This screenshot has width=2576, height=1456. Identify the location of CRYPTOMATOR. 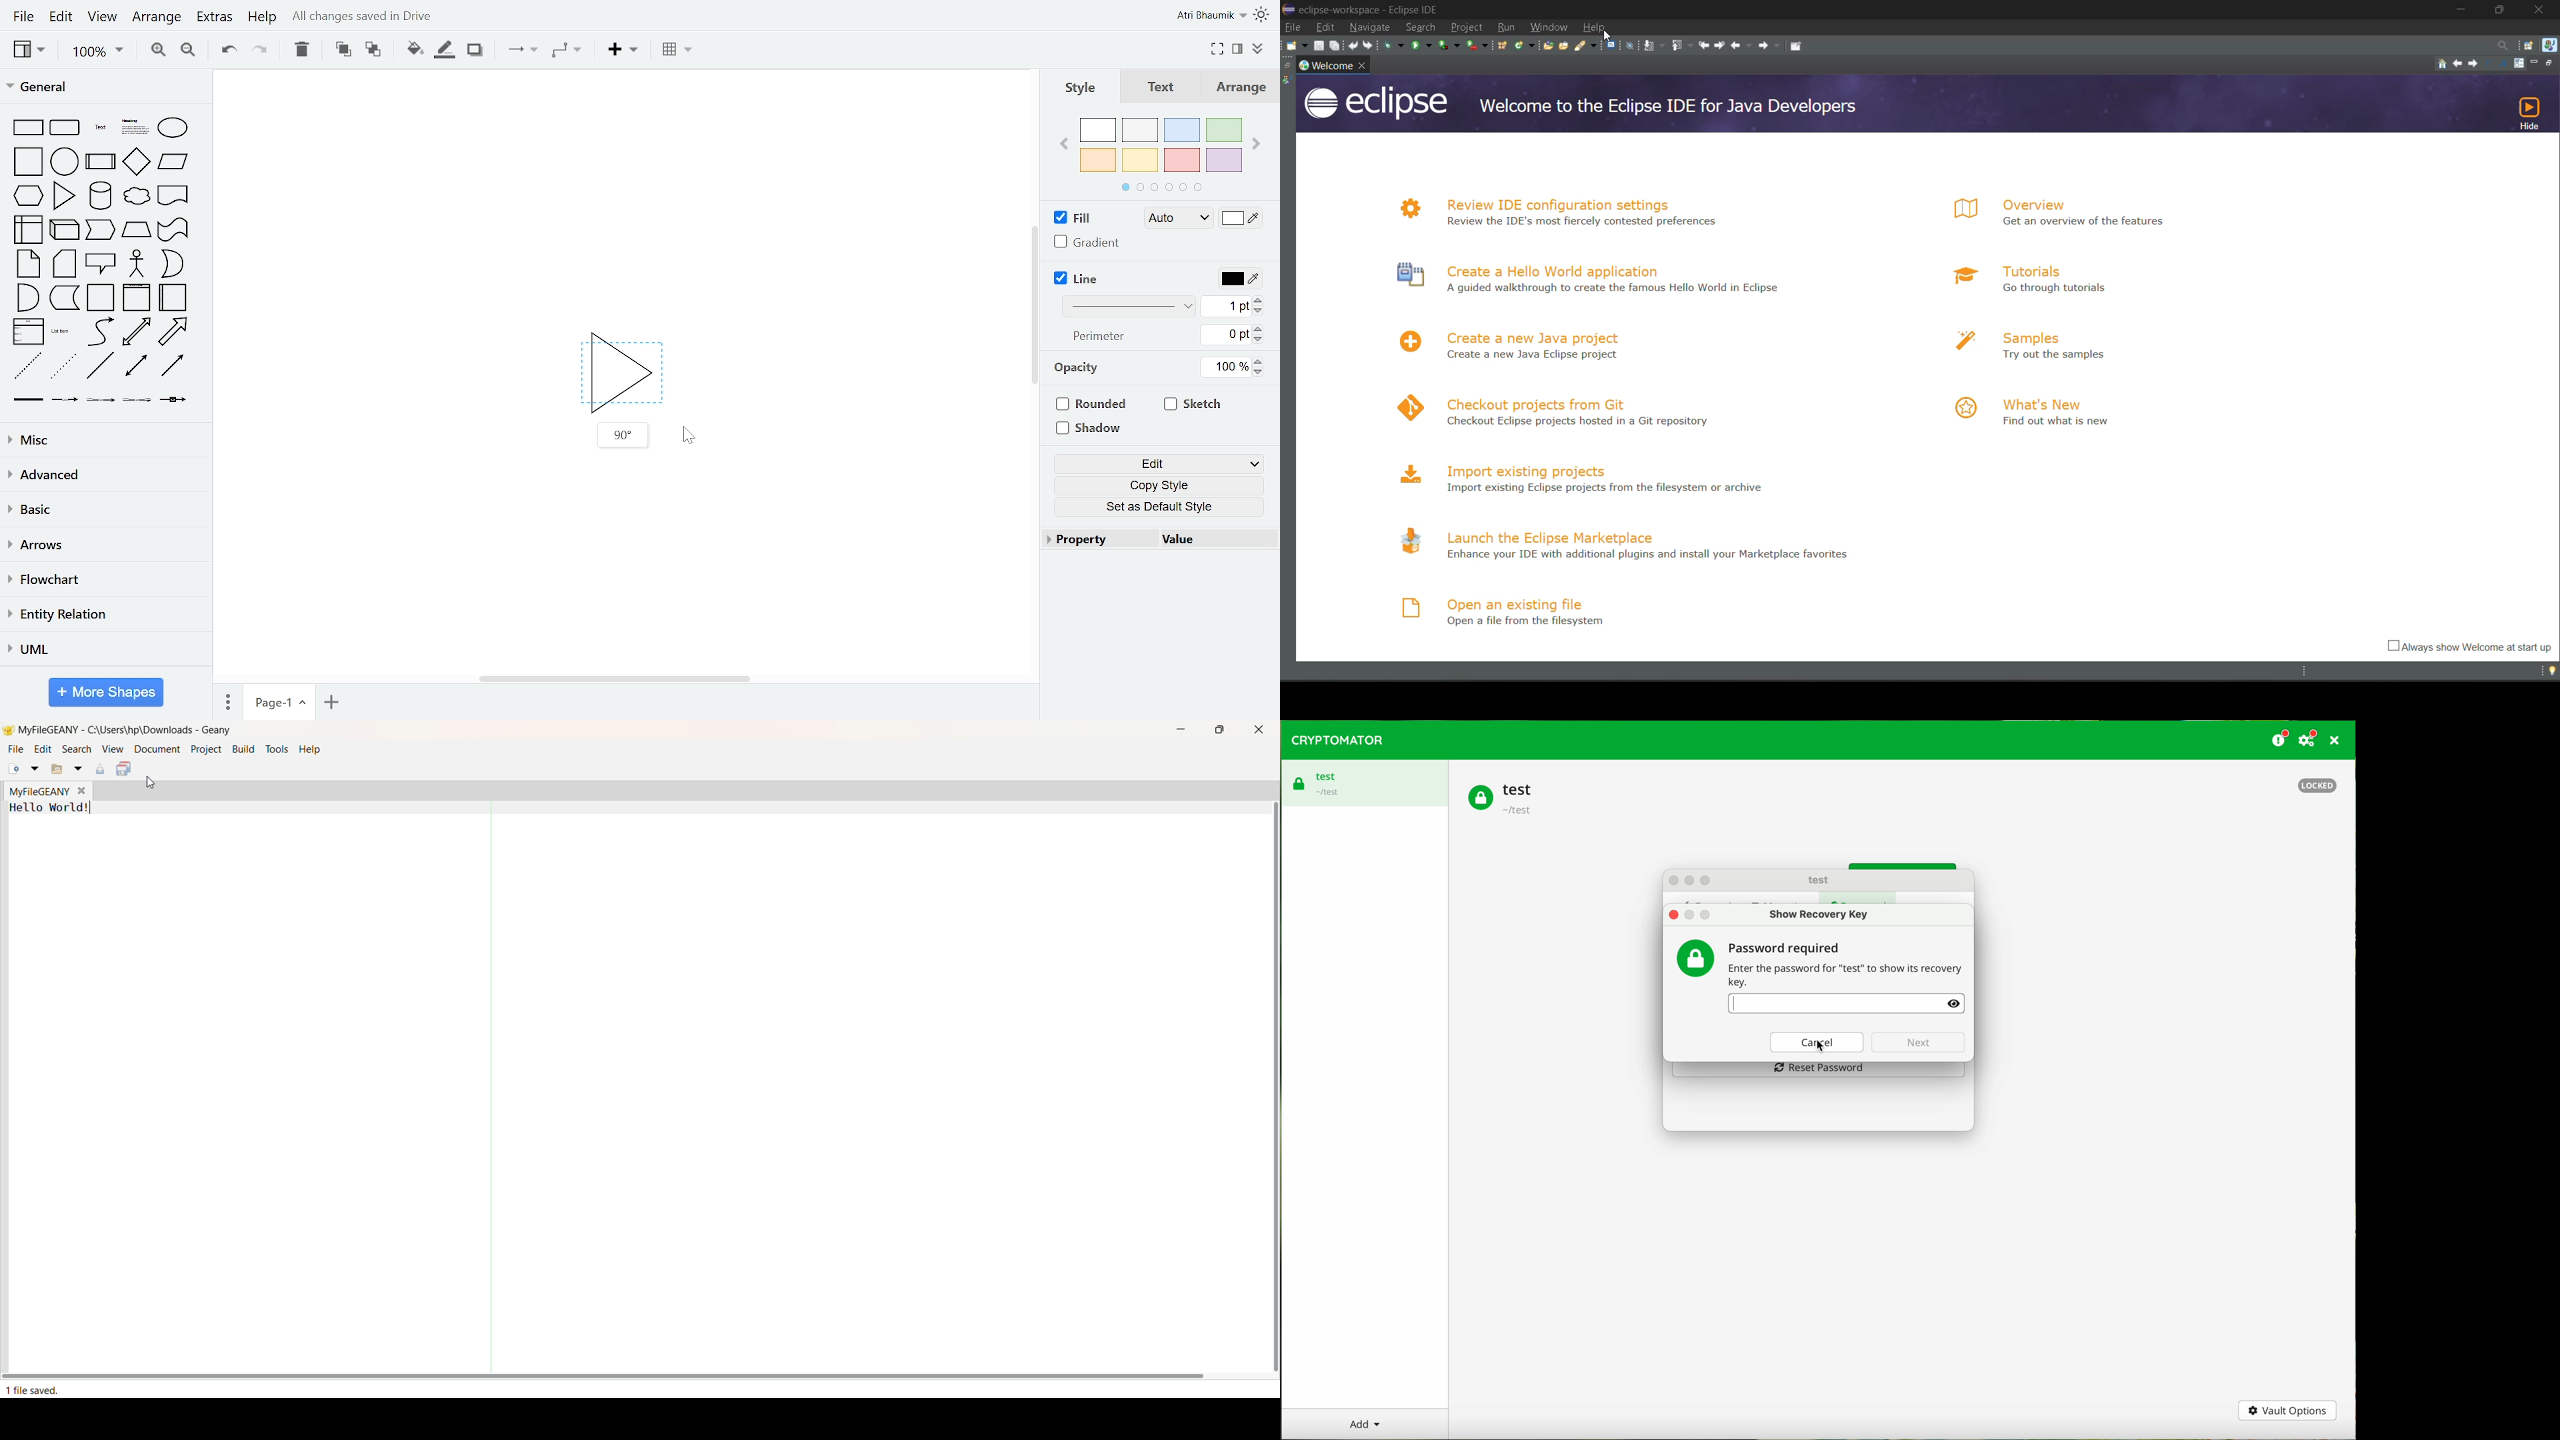
(1338, 740).